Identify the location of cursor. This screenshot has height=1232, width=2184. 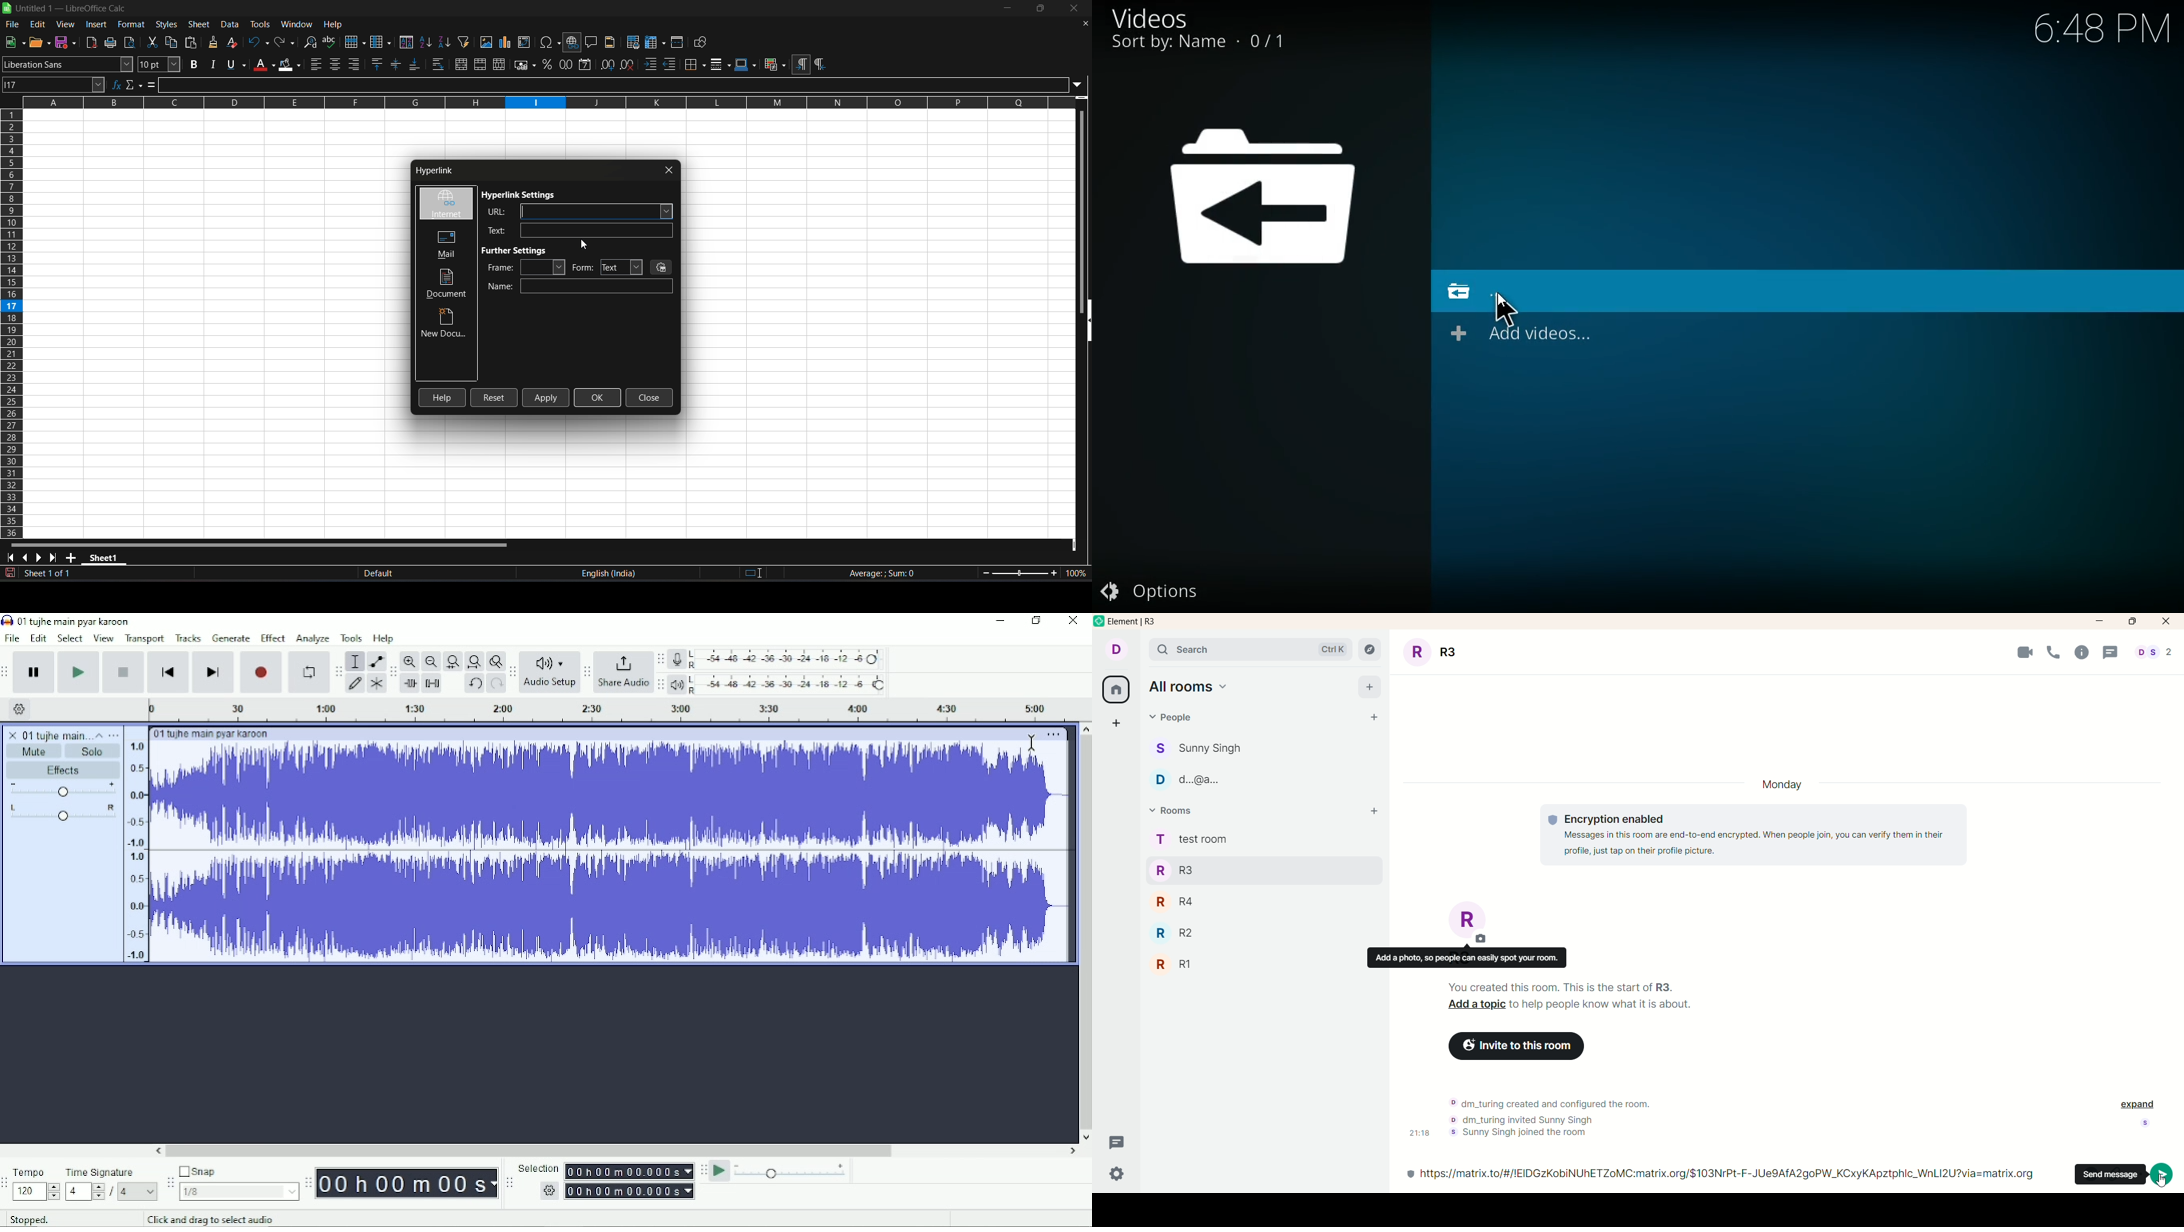
(1507, 309).